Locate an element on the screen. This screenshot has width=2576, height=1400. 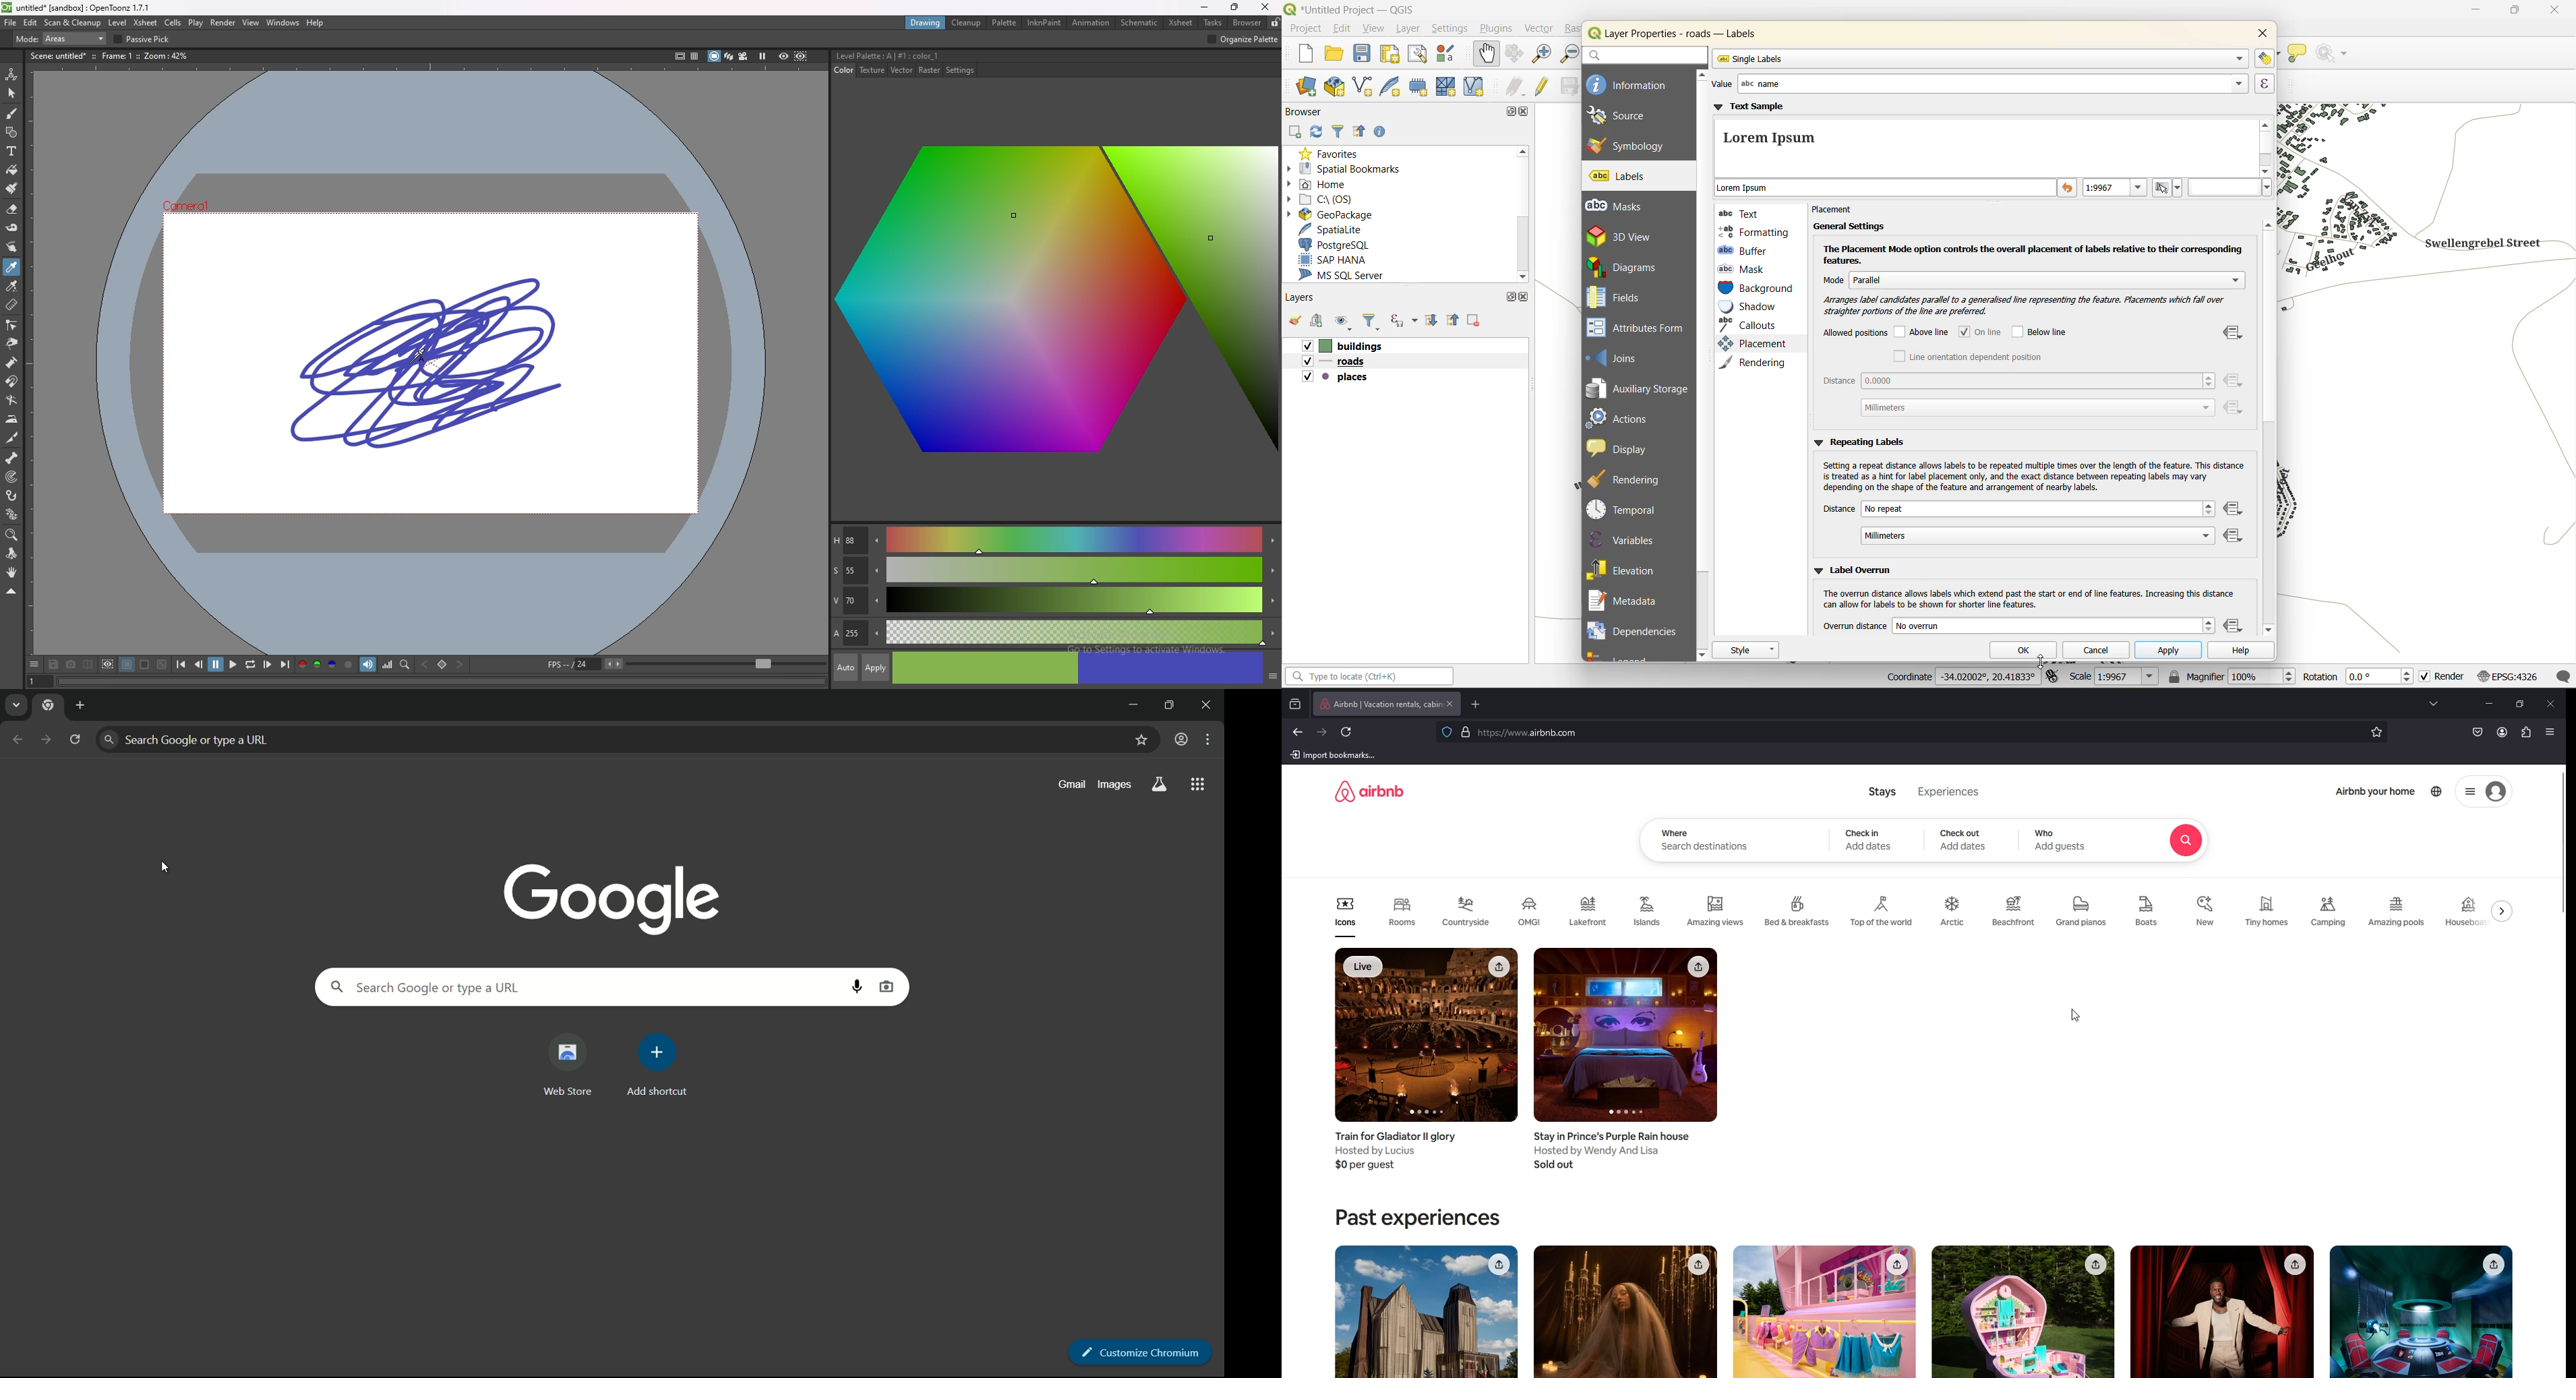
favourites is located at coordinates (2377, 733).